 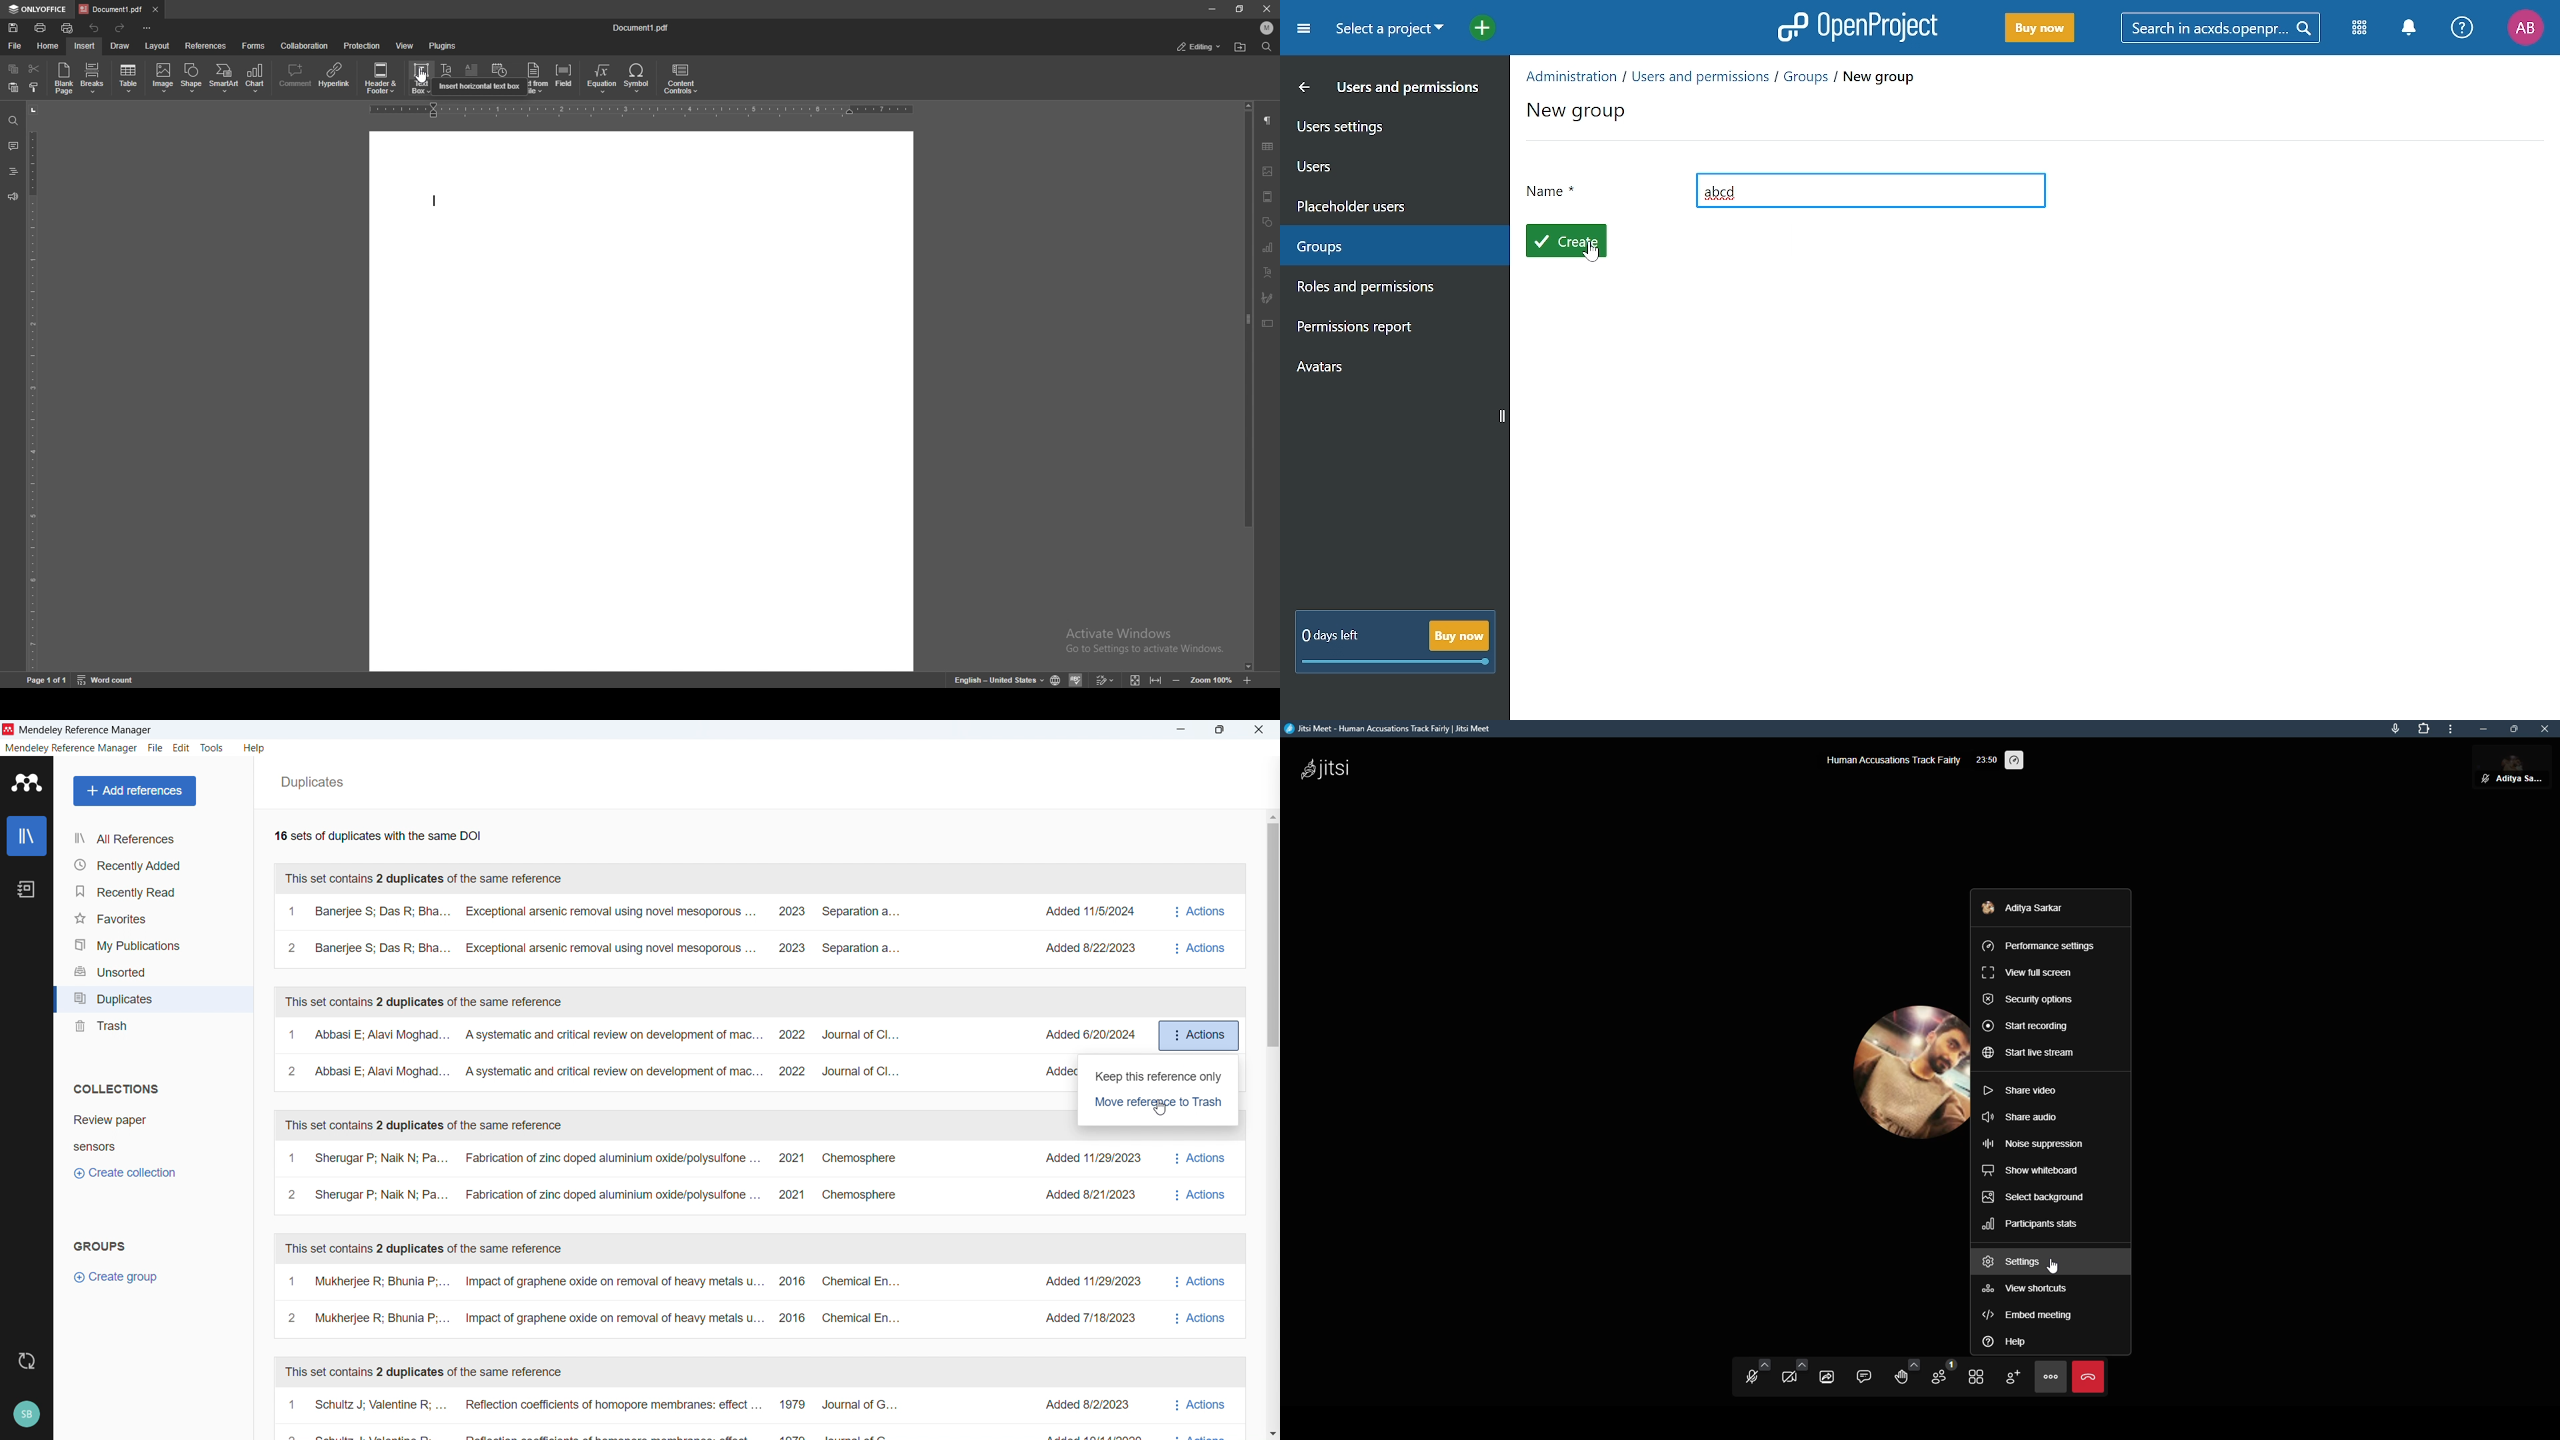 I want to click on Duplicates , so click(x=153, y=999).